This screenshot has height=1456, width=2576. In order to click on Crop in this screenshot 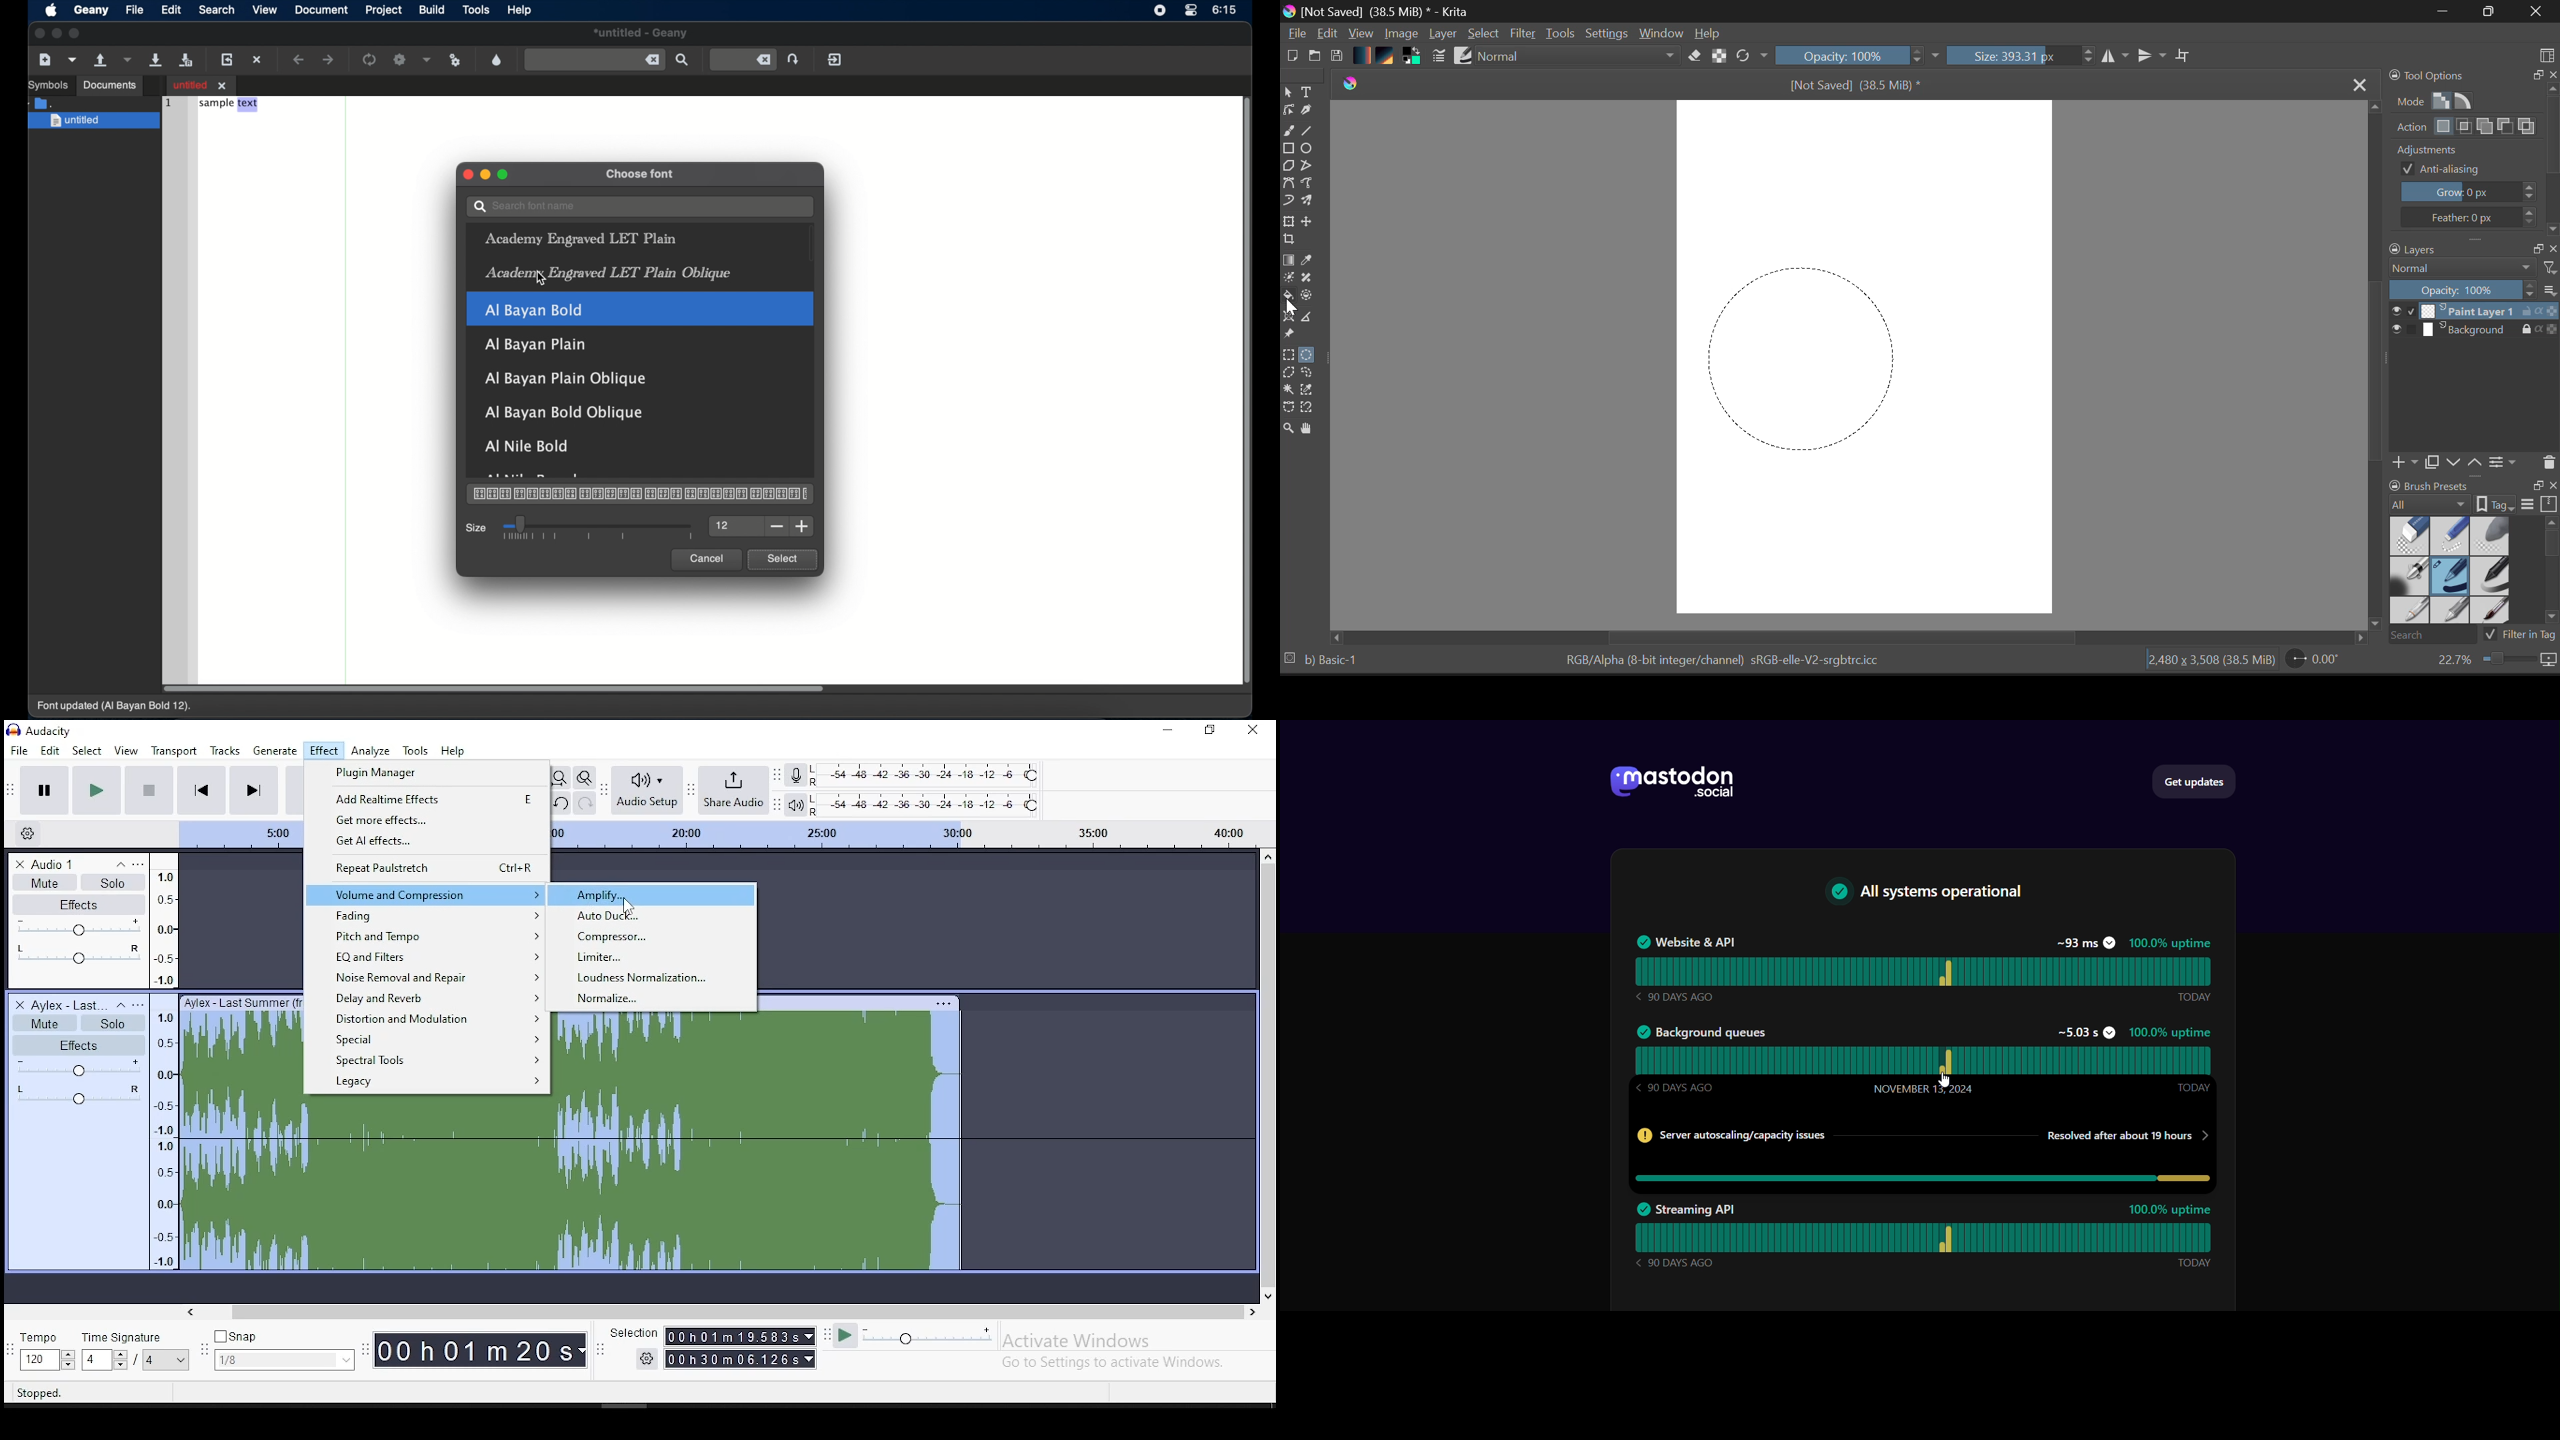, I will do `click(2183, 56)`.